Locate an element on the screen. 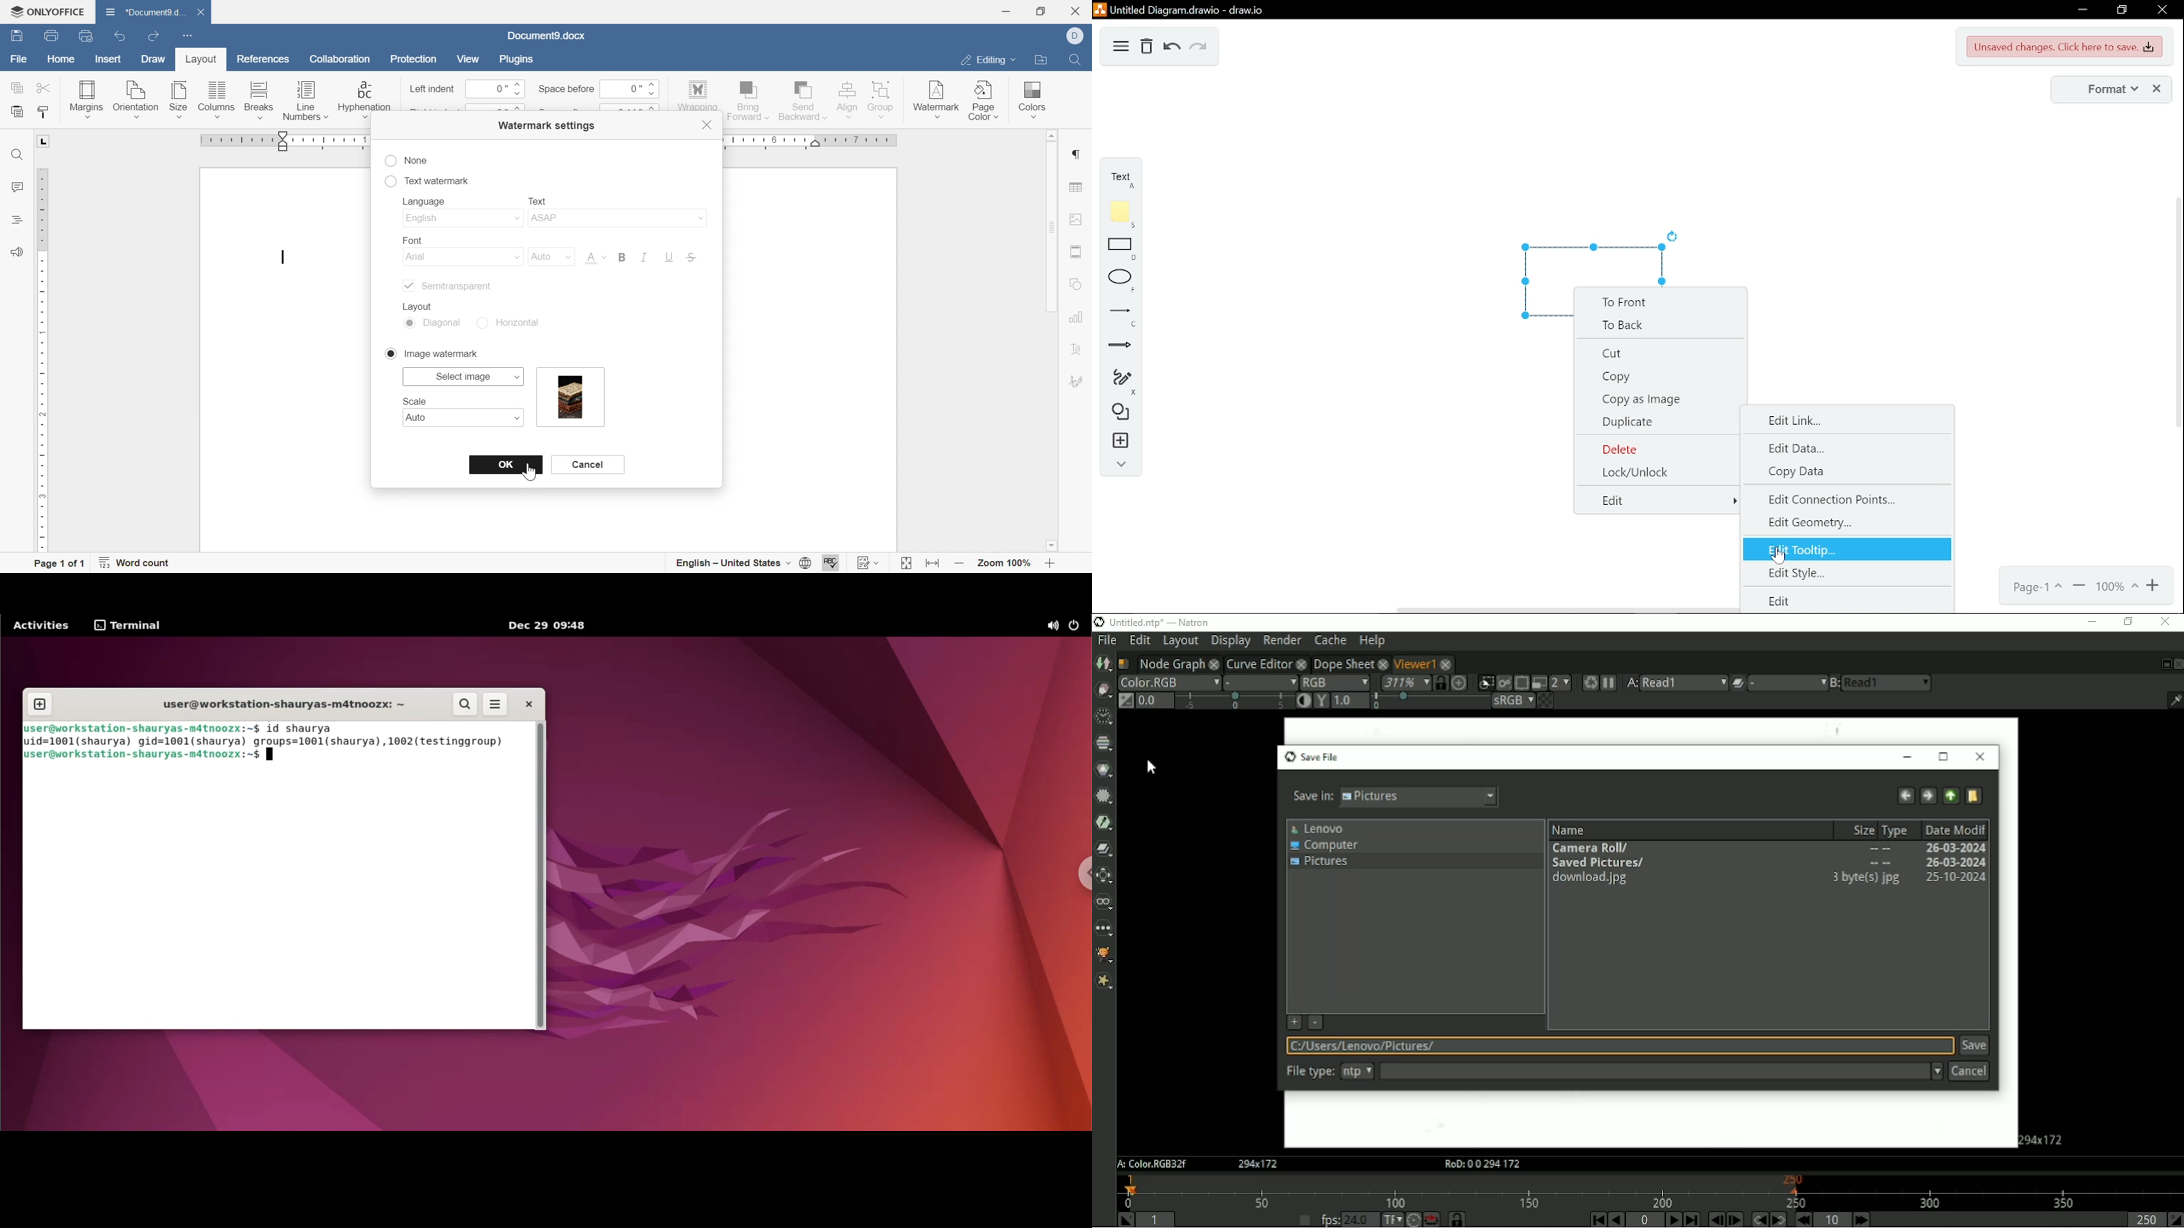 The image size is (2184, 1232). none is located at coordinates (407, 161).